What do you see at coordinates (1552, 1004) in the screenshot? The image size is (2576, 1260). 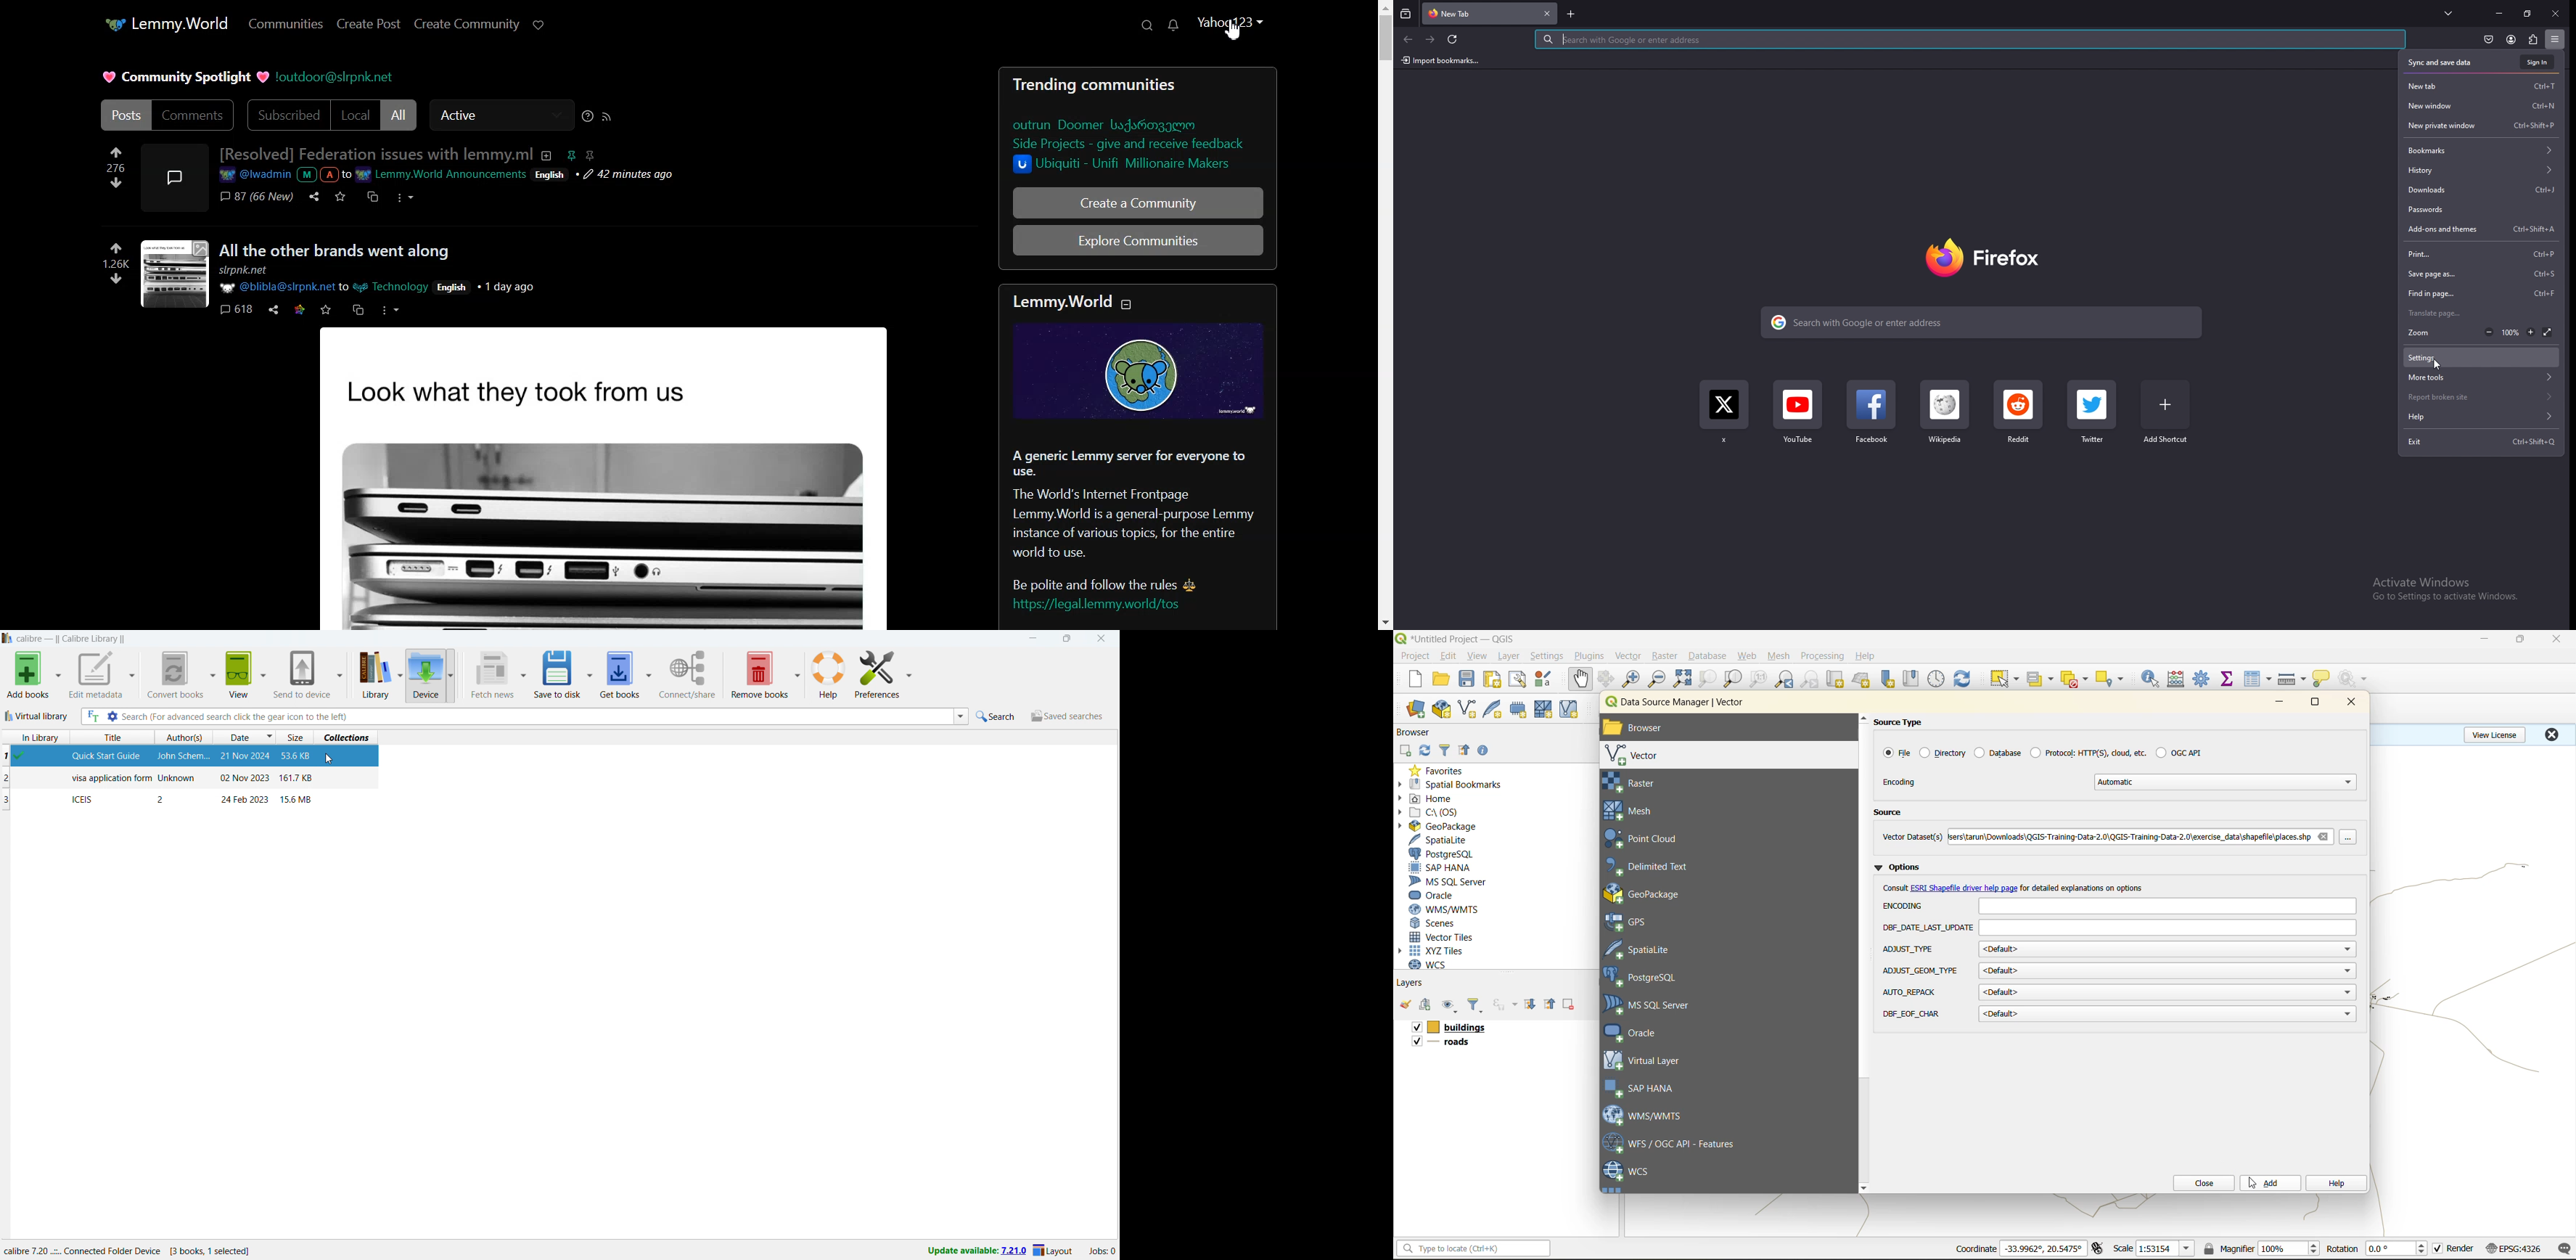 I see `collapse all` at bounding box center [1552, 1004].